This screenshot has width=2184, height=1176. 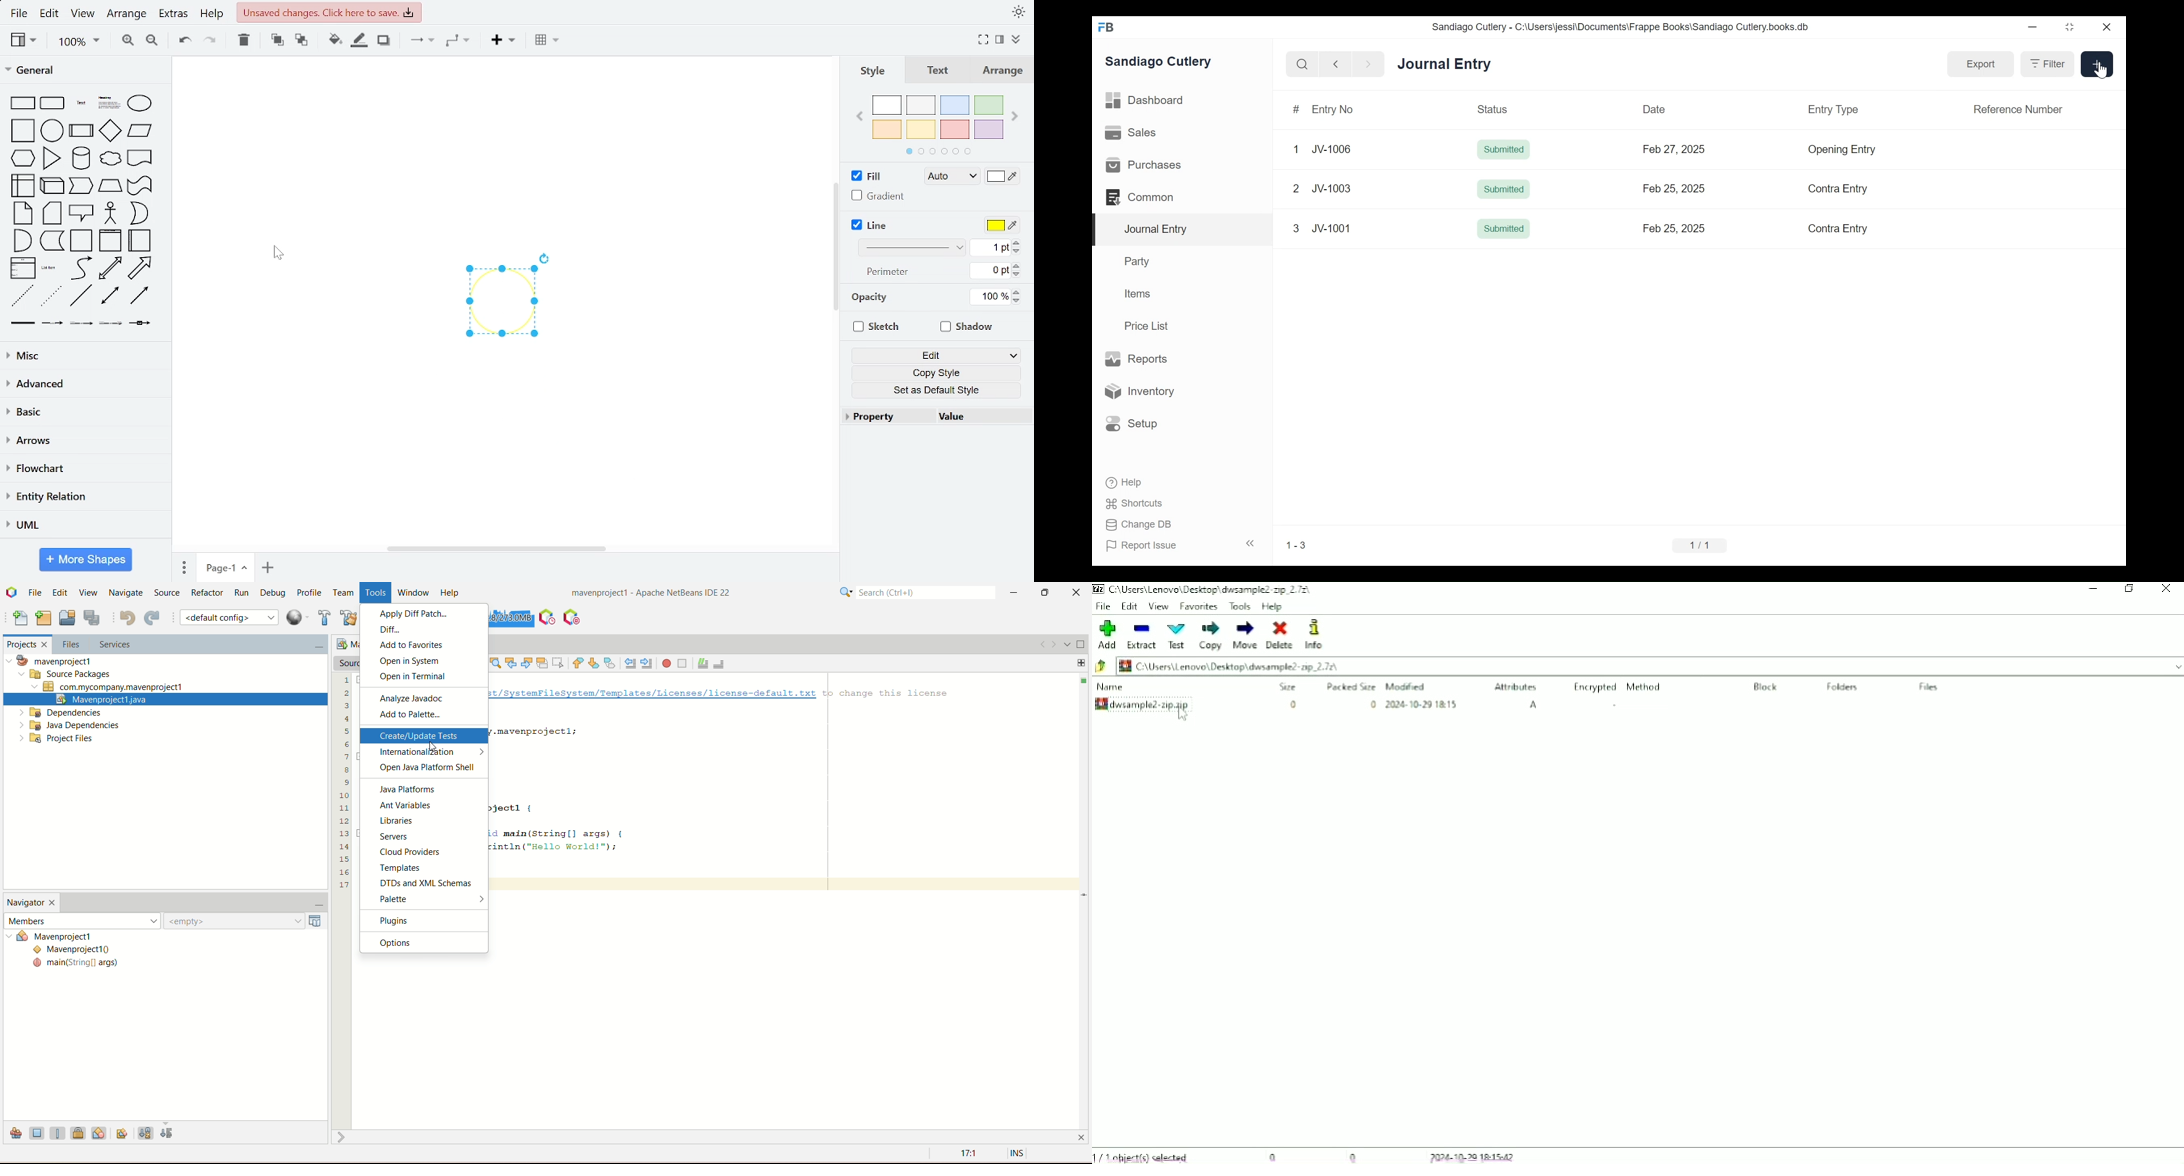 I want to click on C:\Users\Lenovo\Desktop\dwsample2-zip_2.7z, so click(x=1227, y=666).